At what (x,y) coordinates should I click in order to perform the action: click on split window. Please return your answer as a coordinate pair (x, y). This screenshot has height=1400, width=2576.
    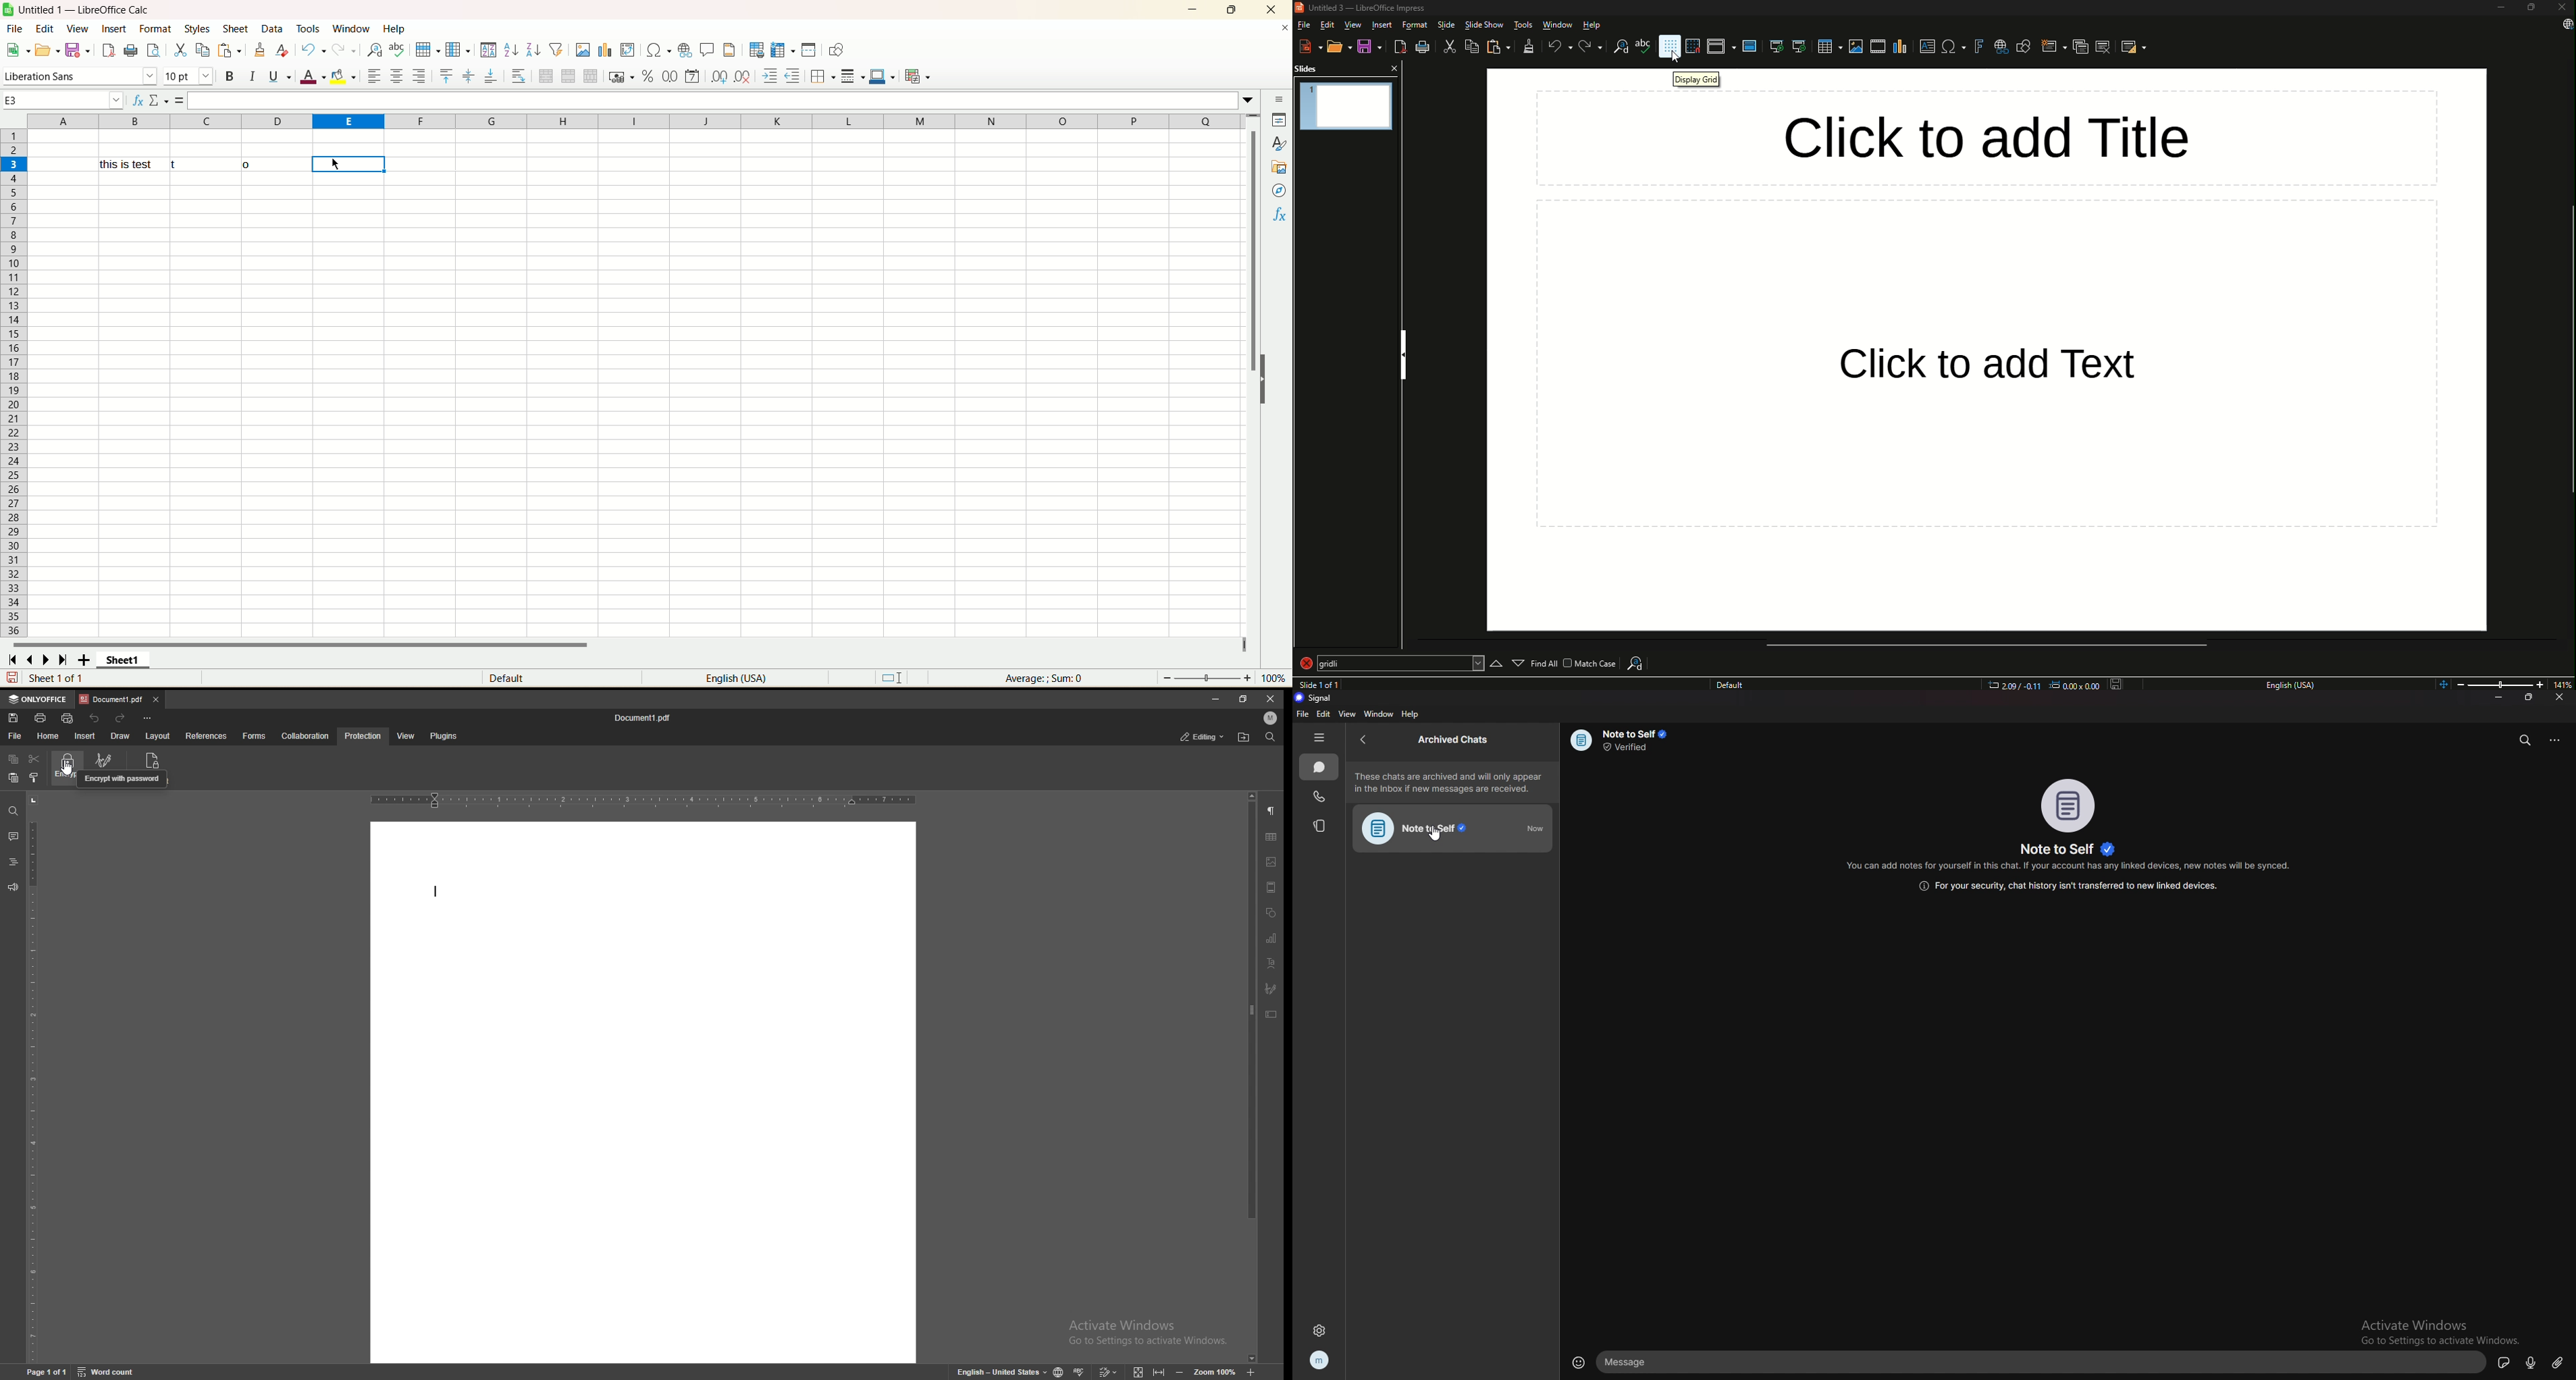
    Looking at the image, I should click on (810, 51).